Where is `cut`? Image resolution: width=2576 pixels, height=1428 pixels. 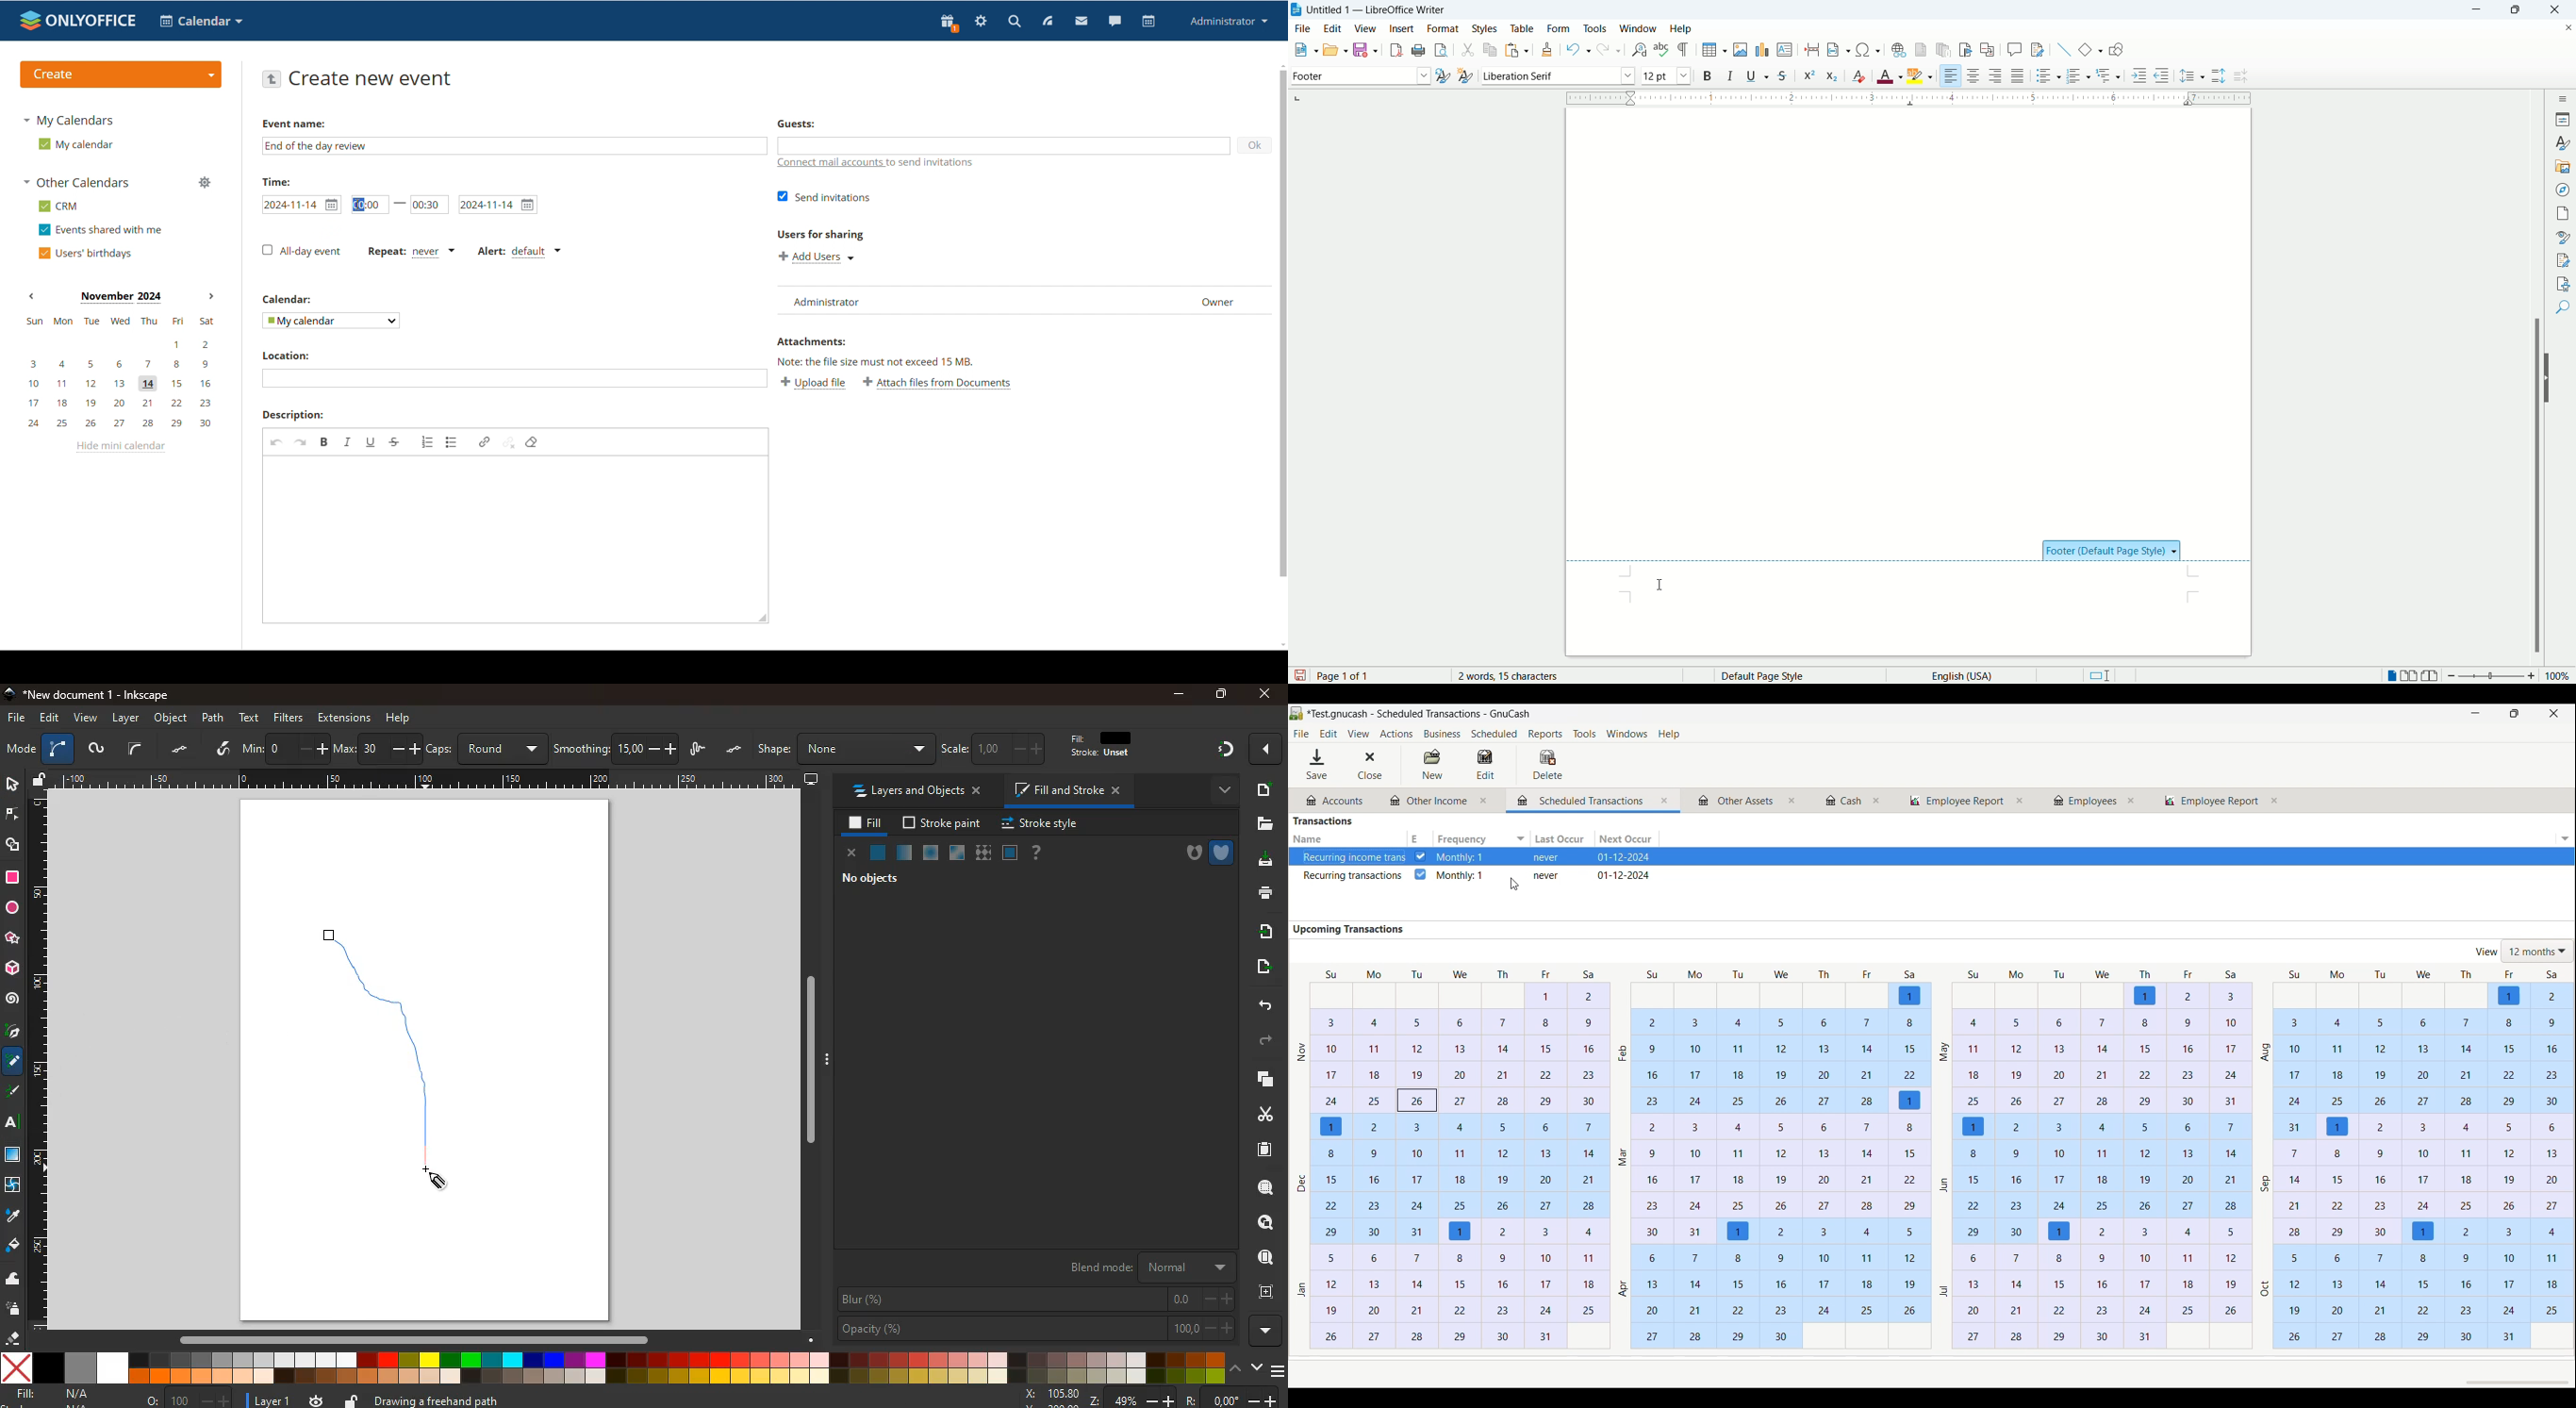 cut is located at coordinates (1258, 1114).